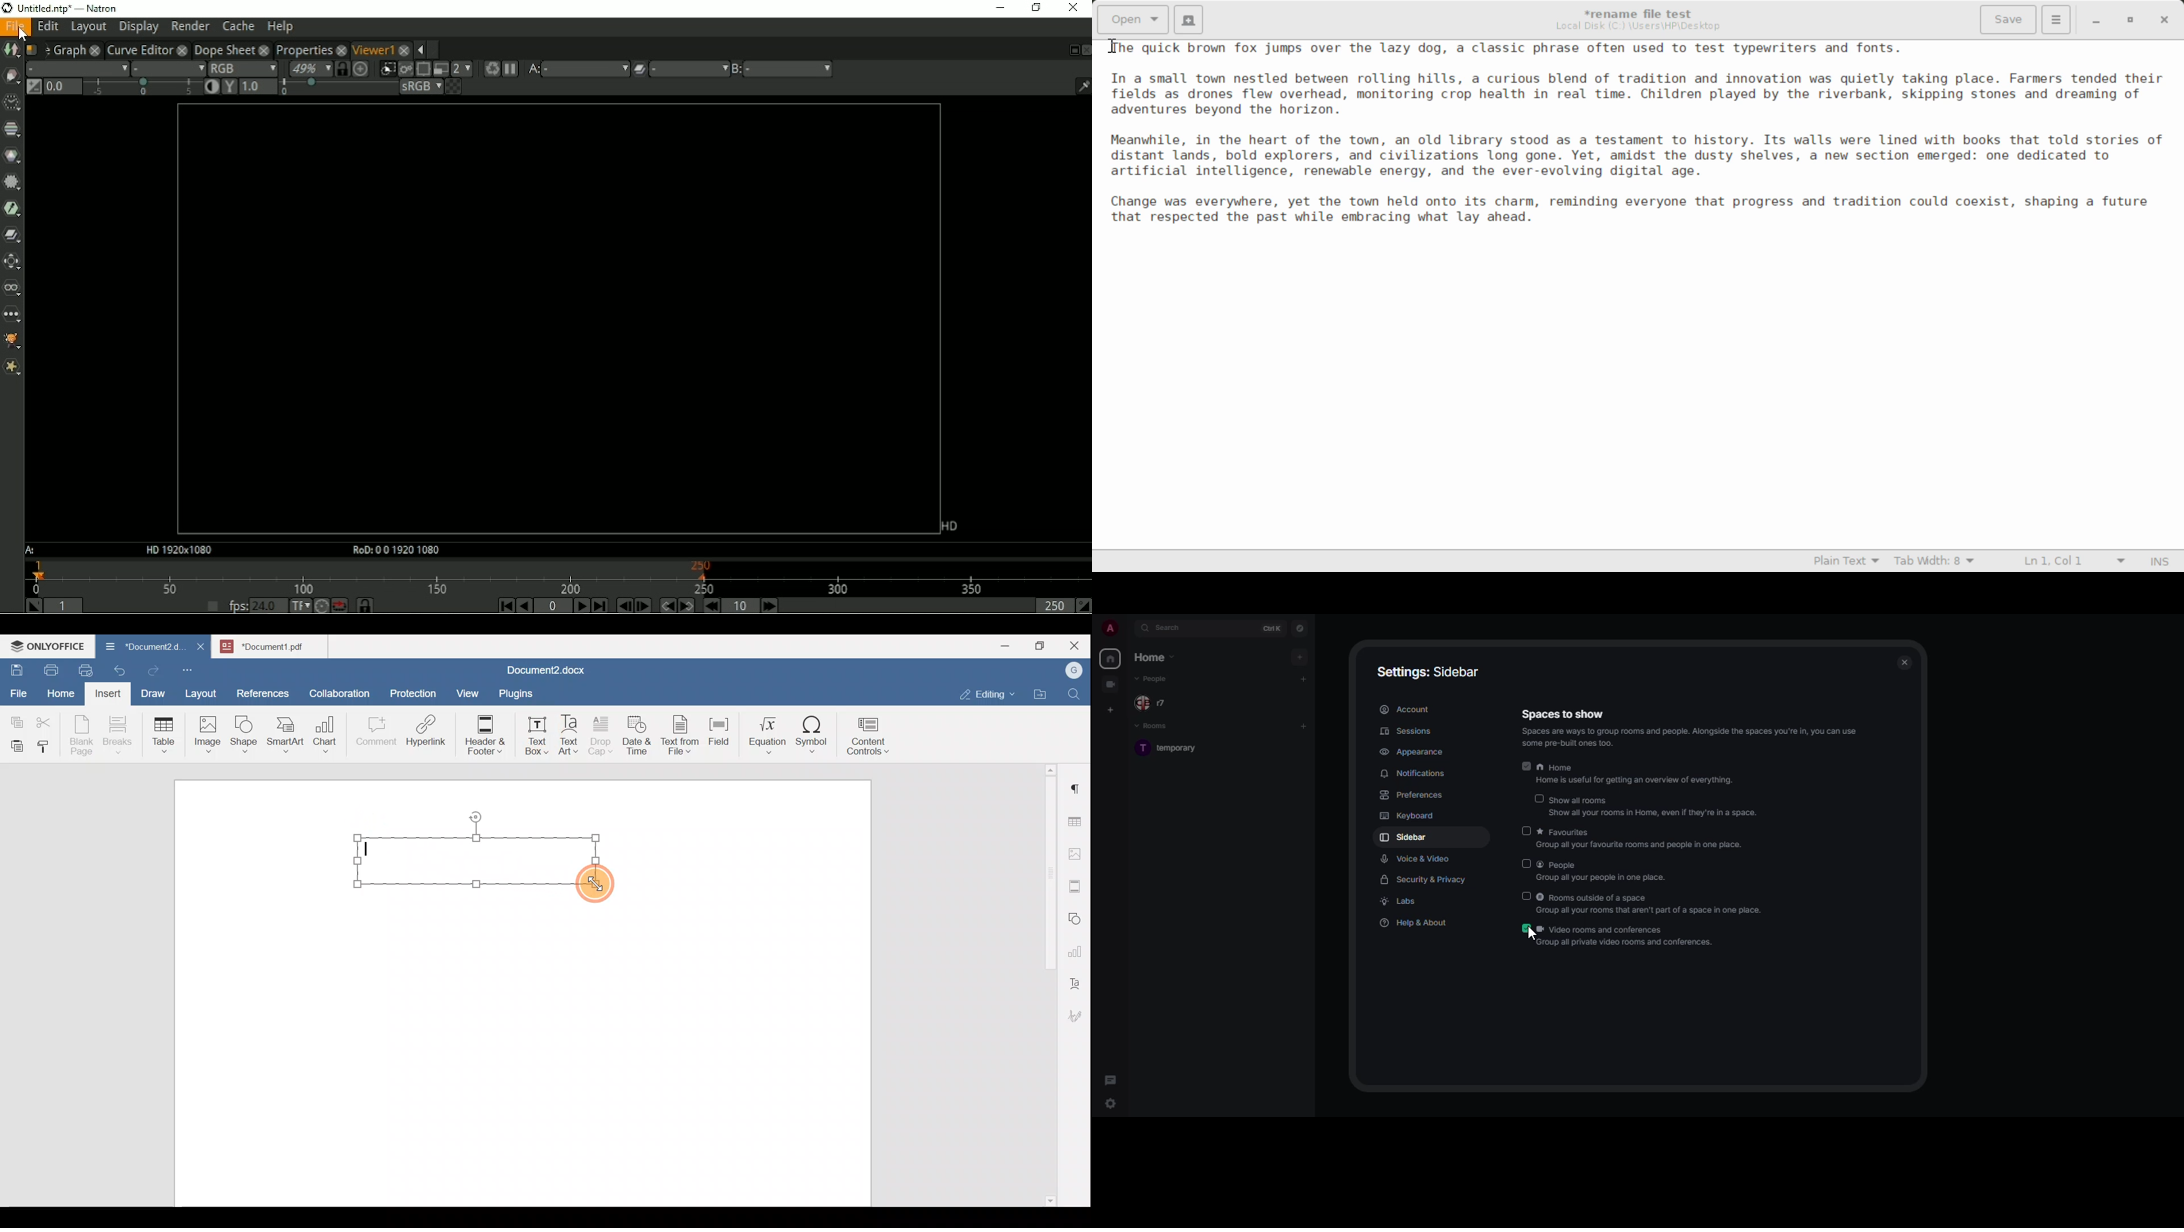 The width and height of the screenshot is (2184, 1232). What do you see at coordinates (1695, 737) in the screenshot?
I see `info` at bounding box center [1695, 737].